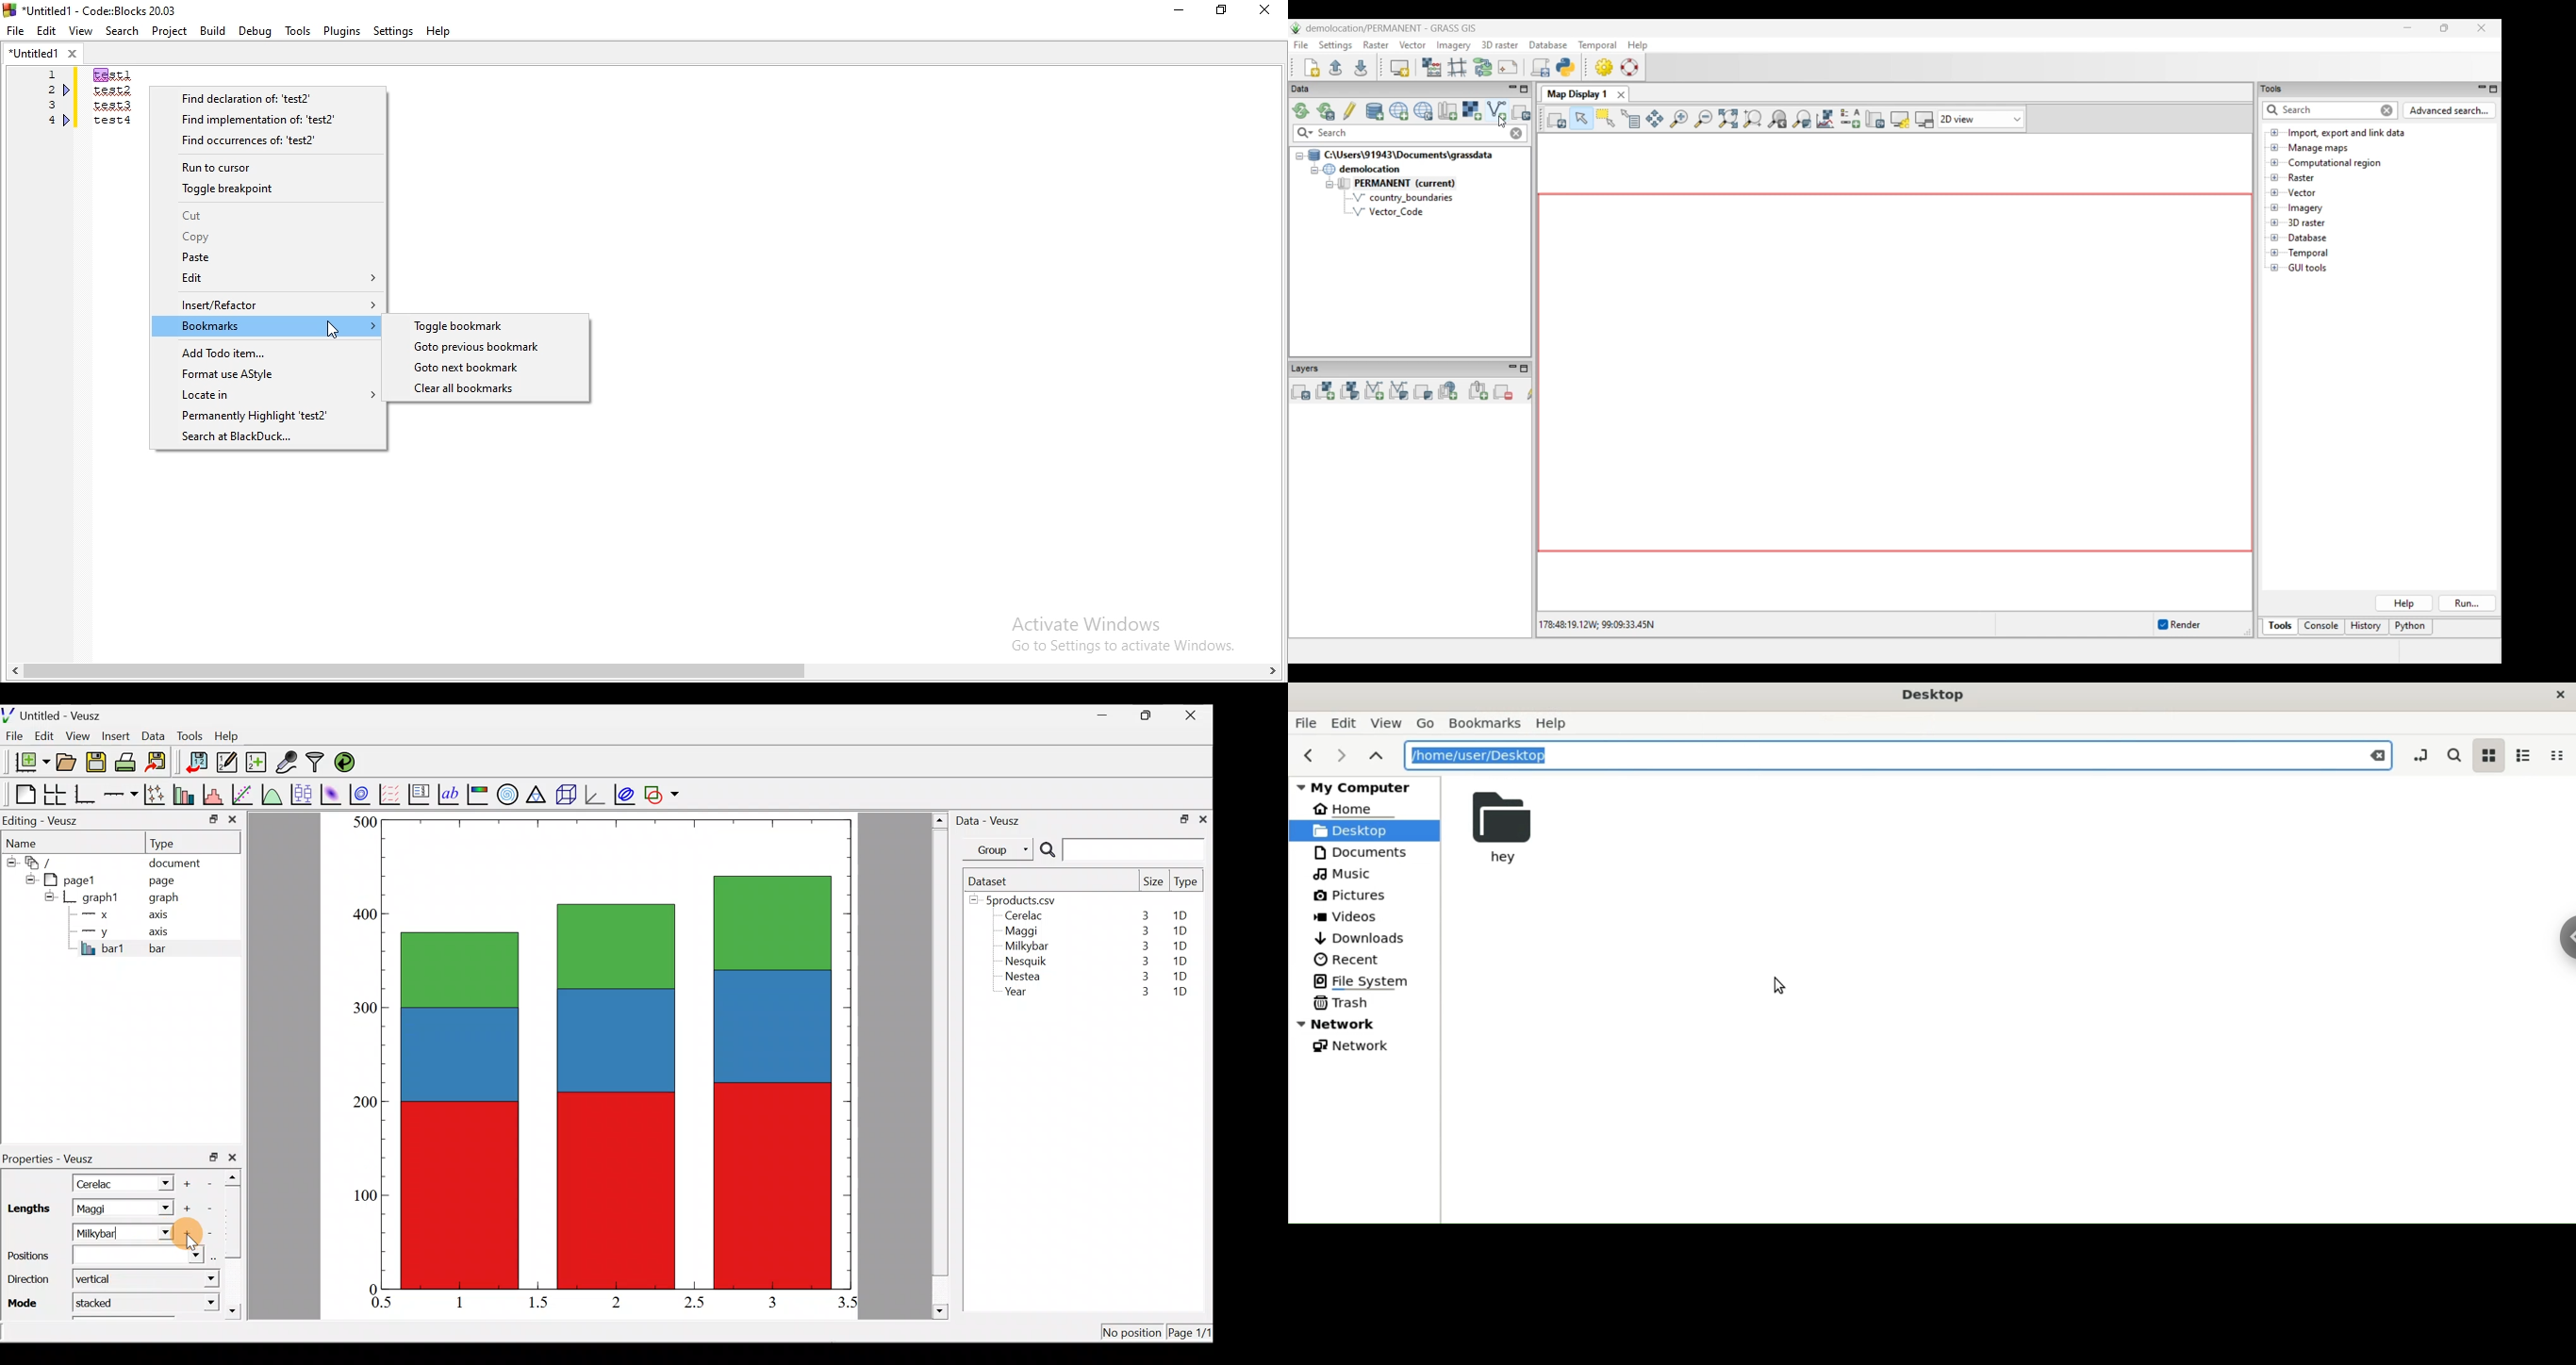 The height and width of the screenshot is (1372, 2576). I want to click on 1D, so click(1182, 959).